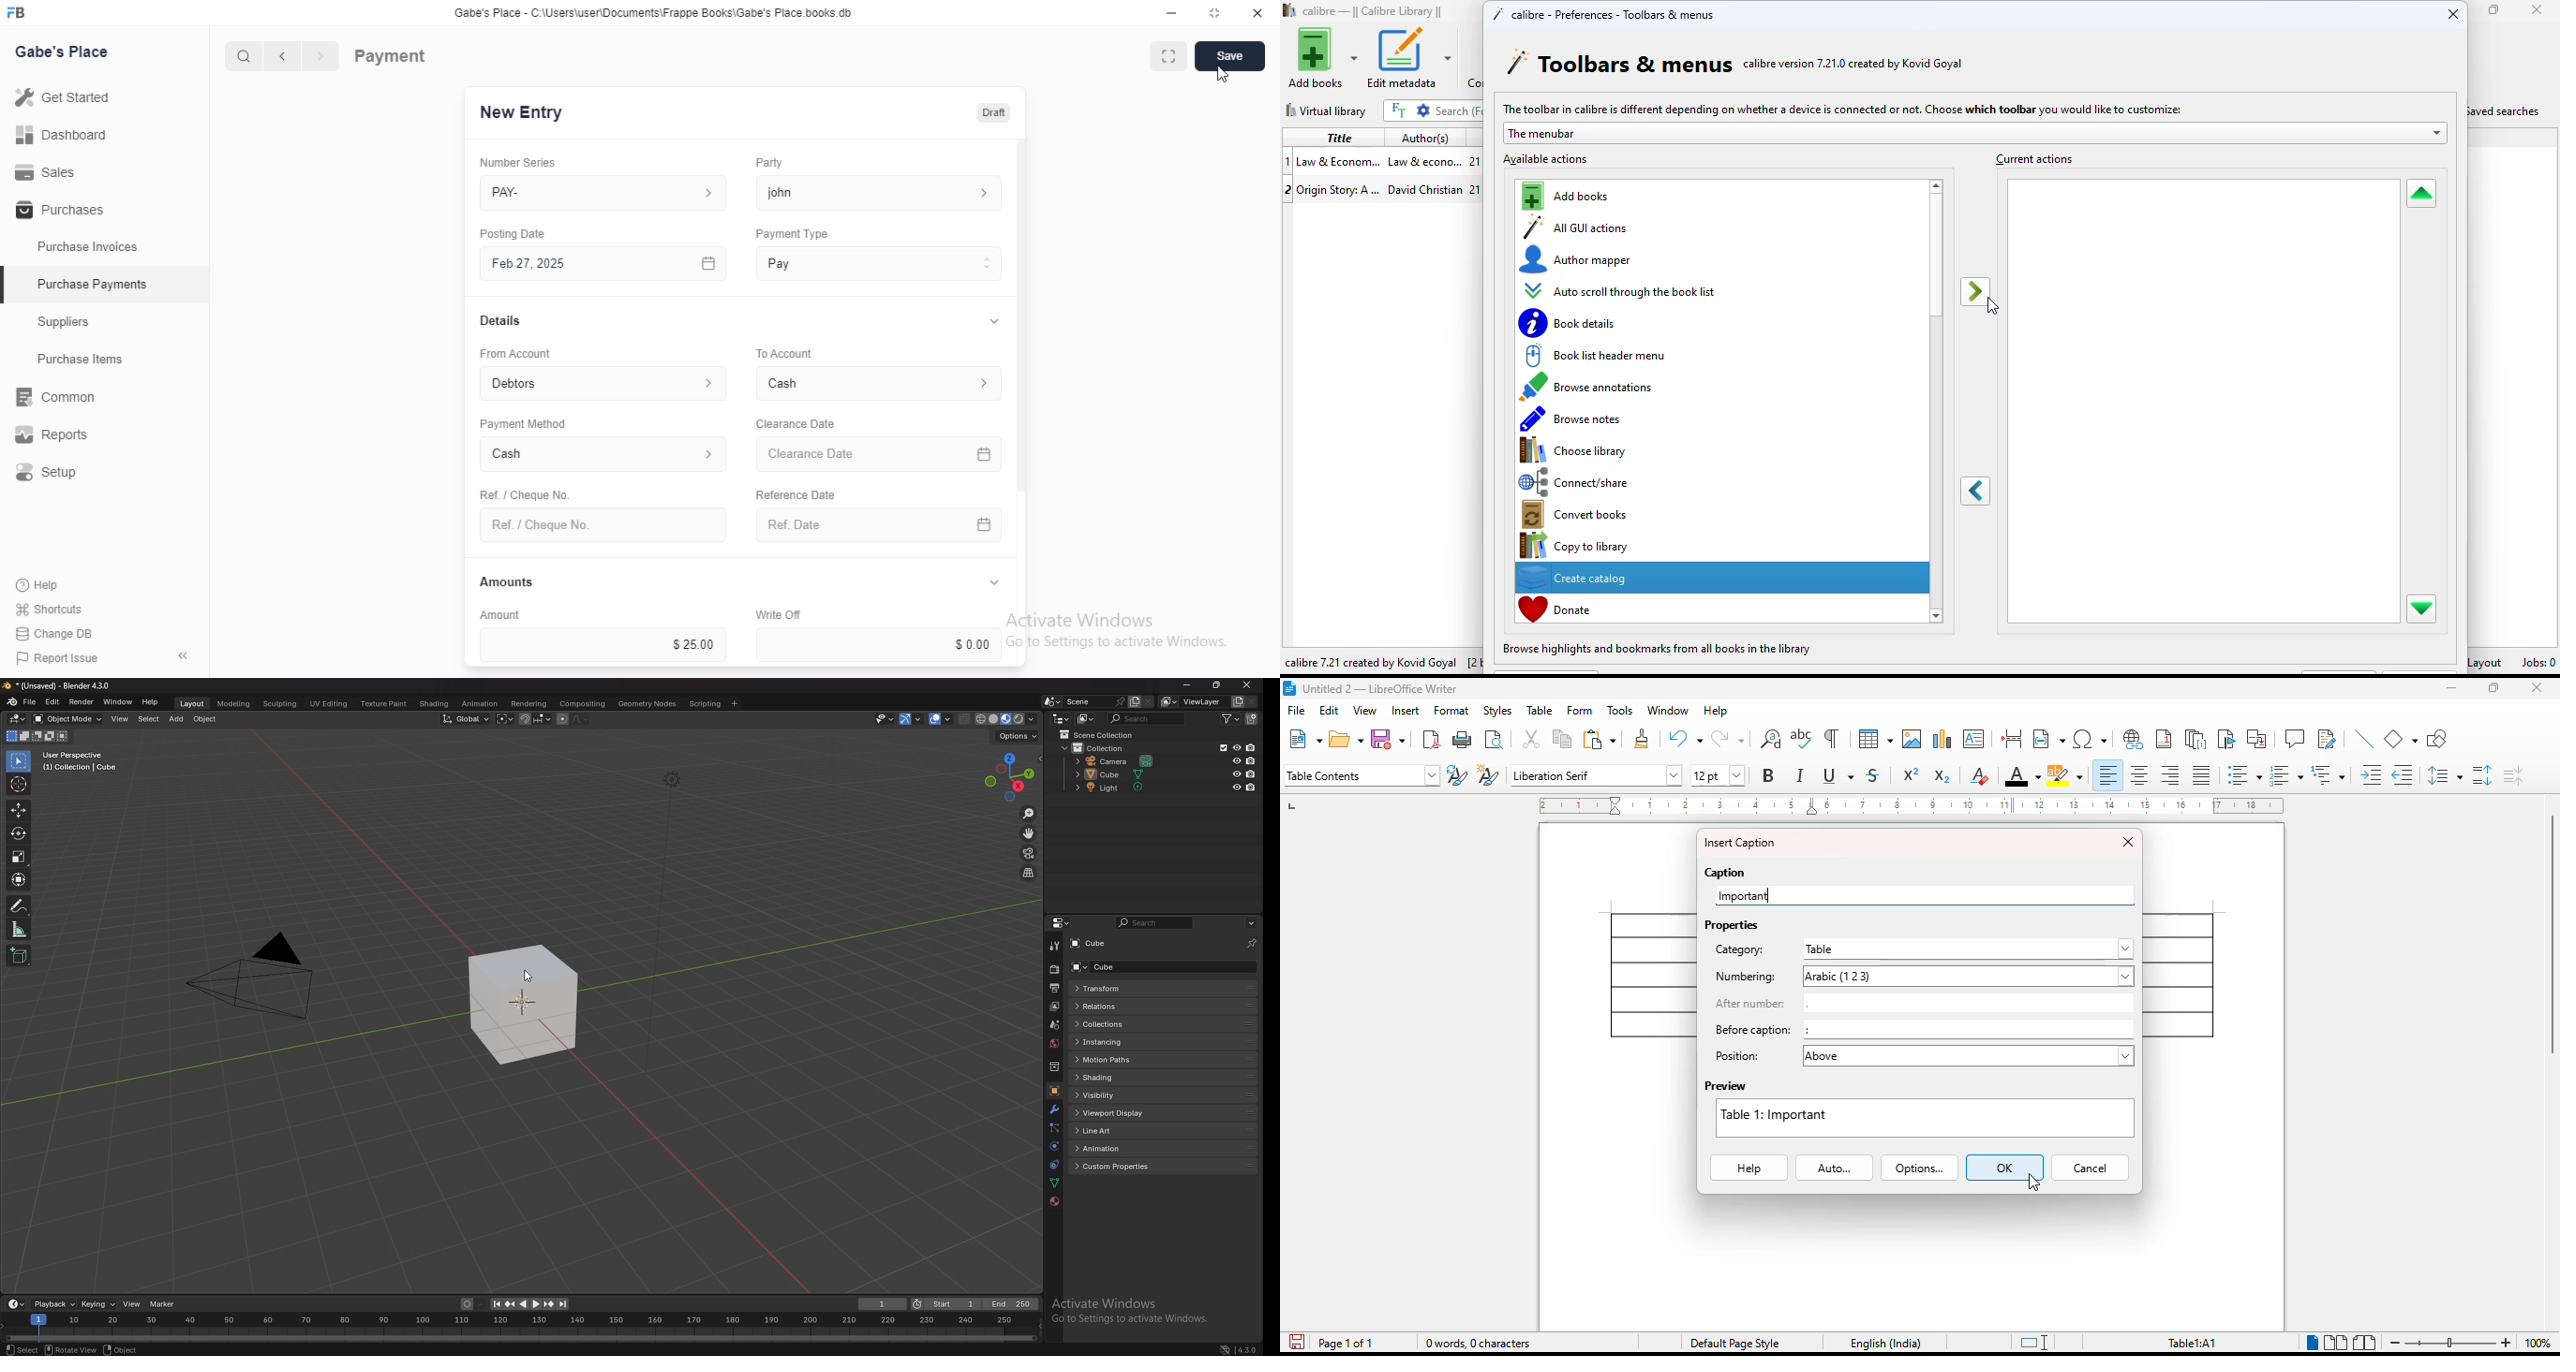 The width and height of the screenshot is (2576, 1372). What do you see at coordinates (1095, 702) in the screenshot?
I see `scene` at bounding box center [1095, 702].